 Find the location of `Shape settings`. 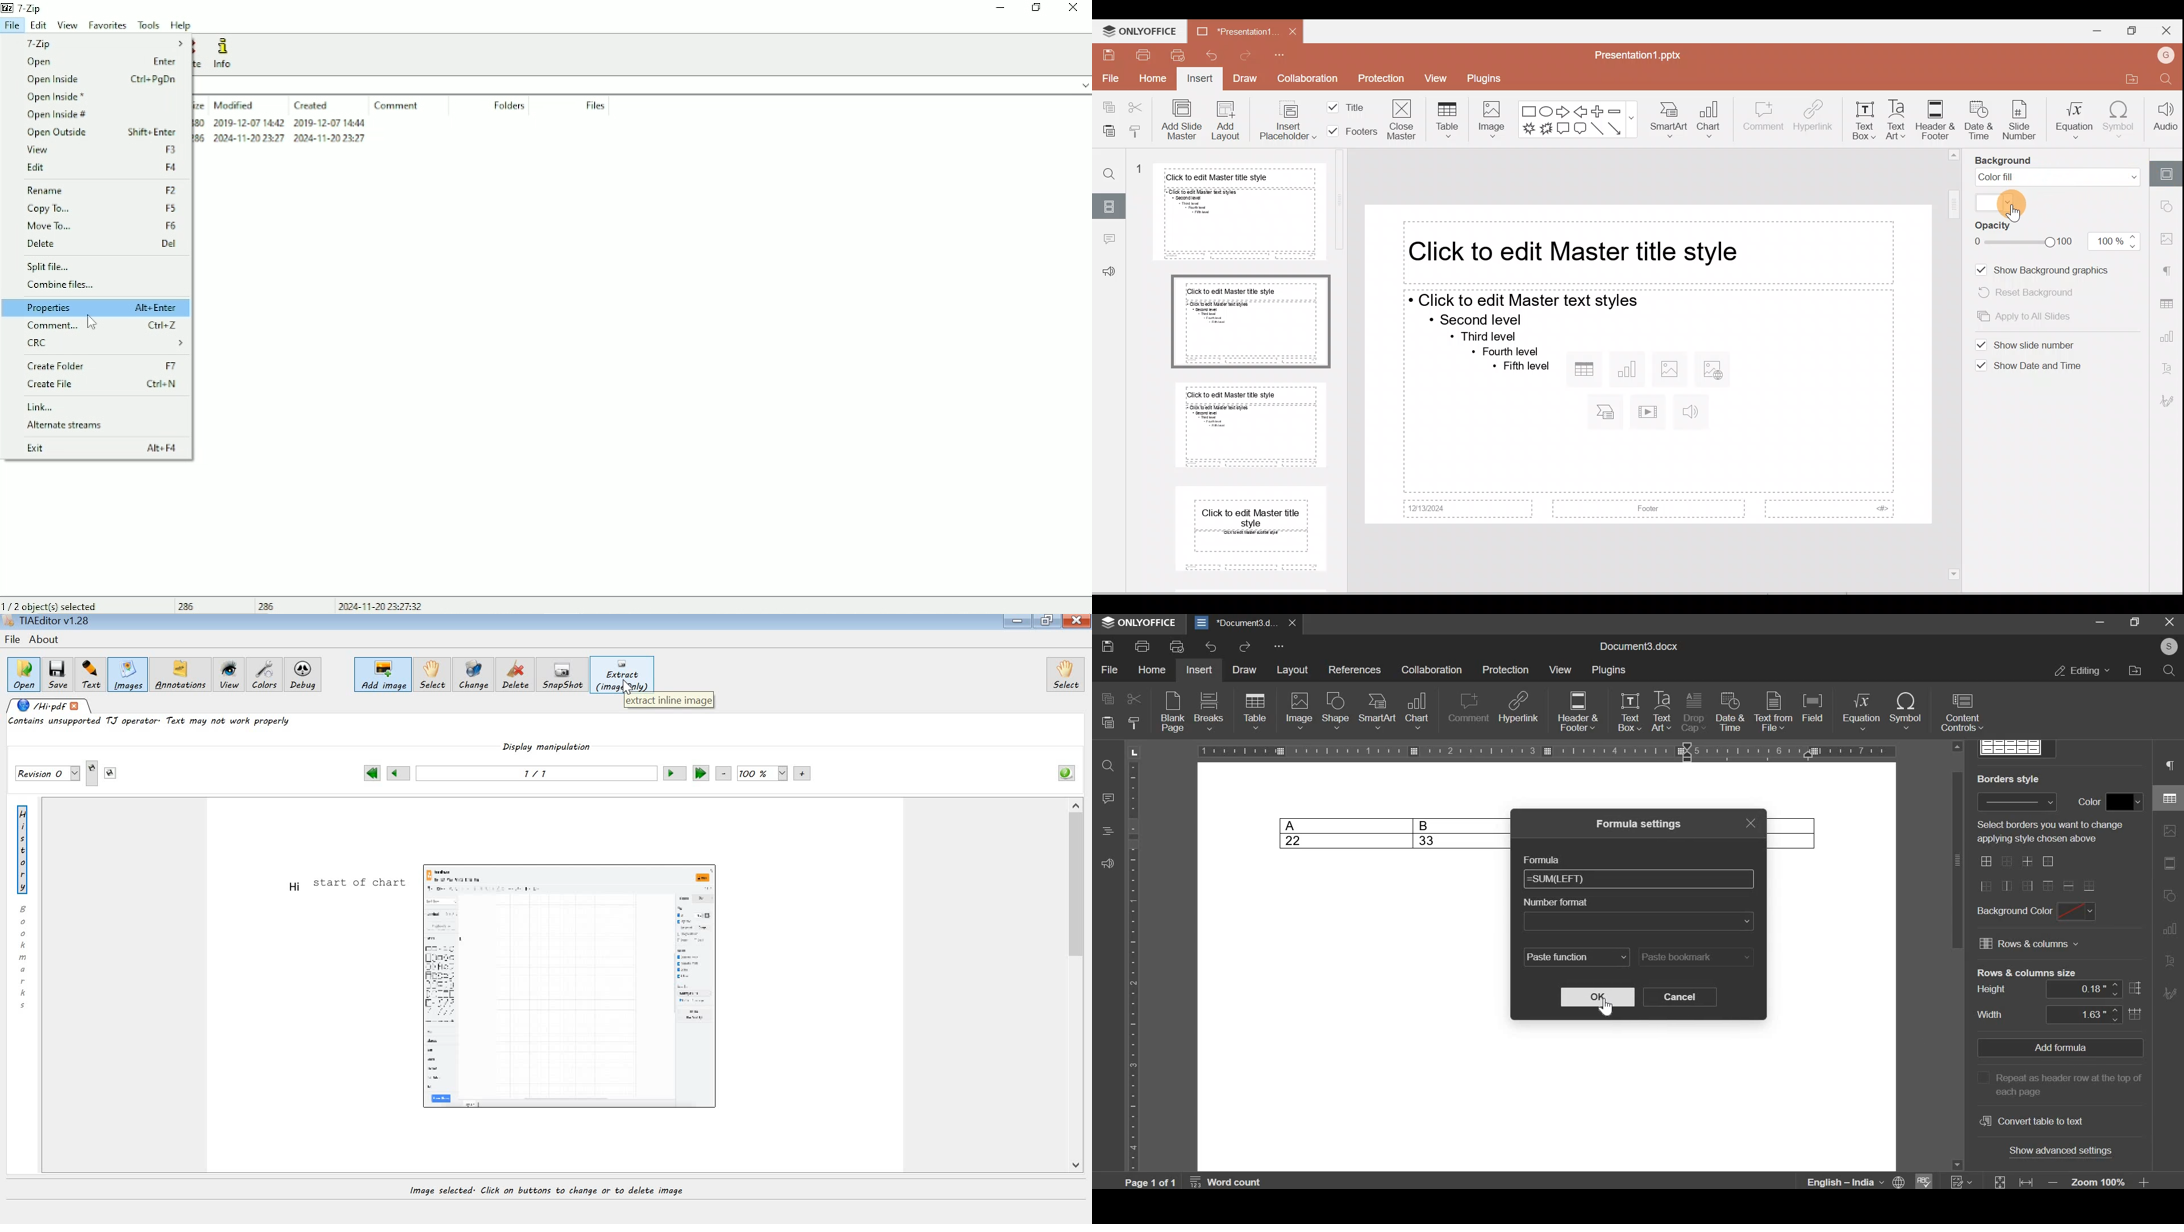

Shape settings is located at coordinates (2170, 208).